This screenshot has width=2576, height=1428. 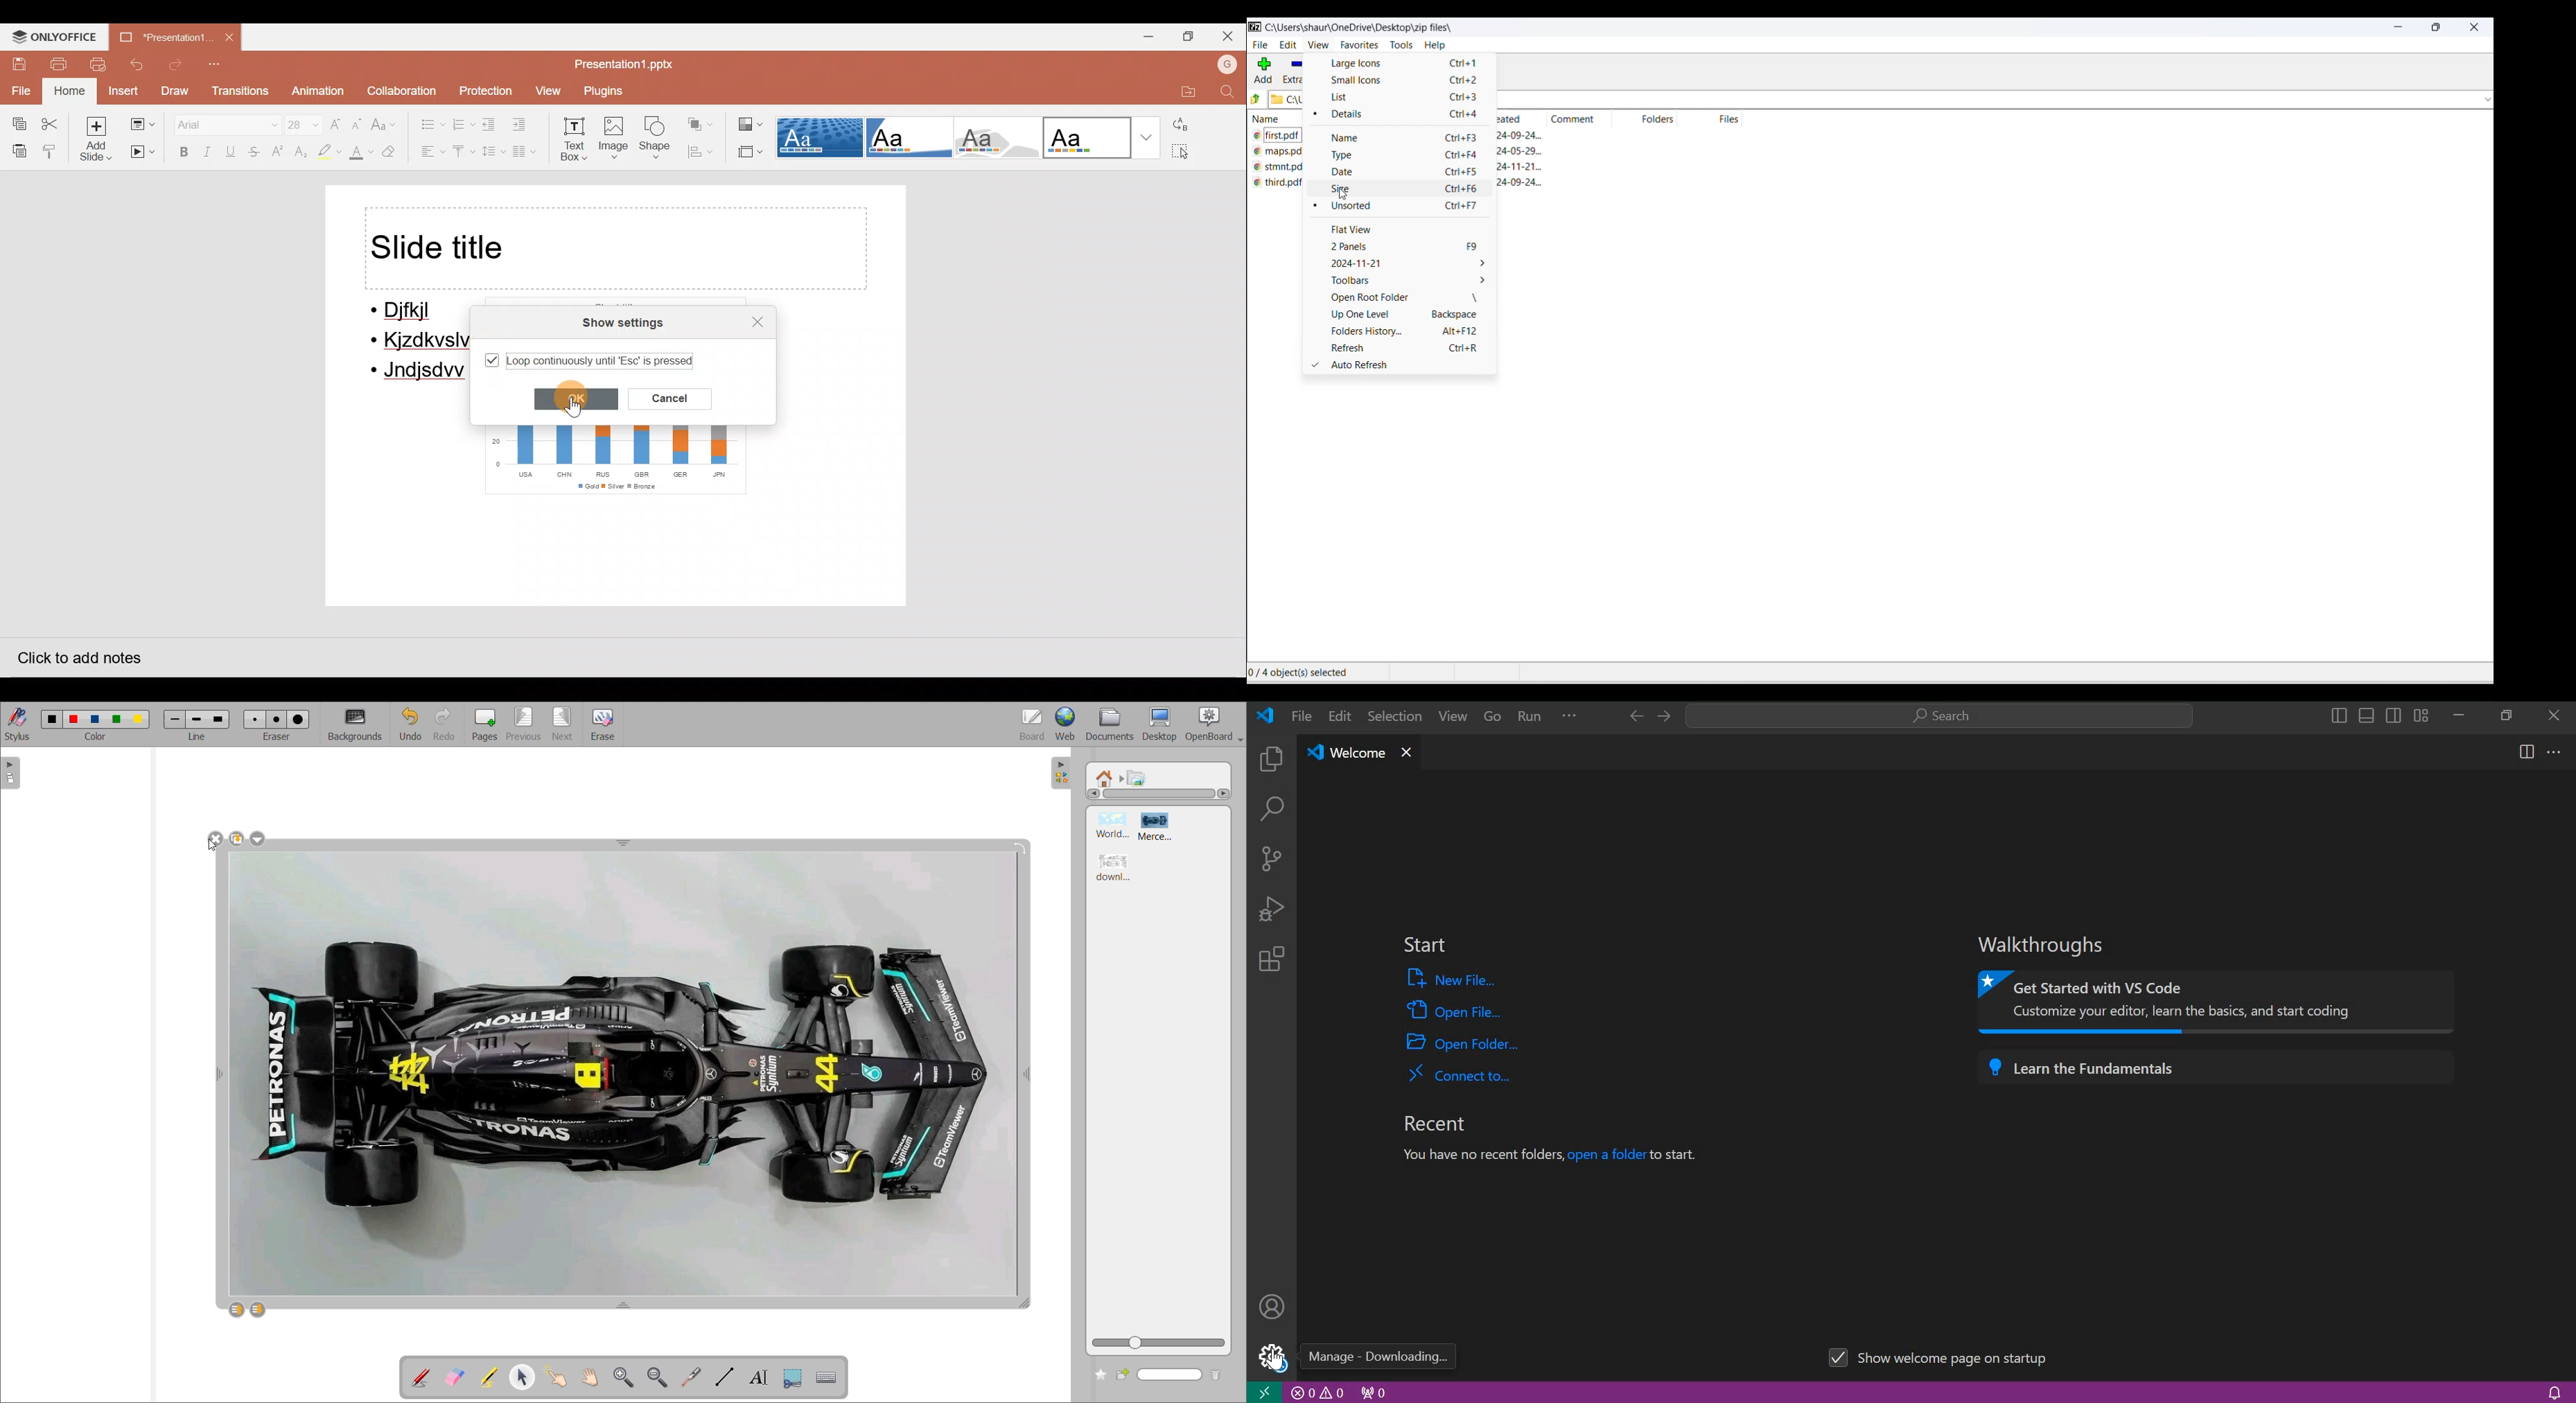 What do you see at coordinates (607, 92) in the screenshot?
I see `Plugins` at bounding box center [607, 92].